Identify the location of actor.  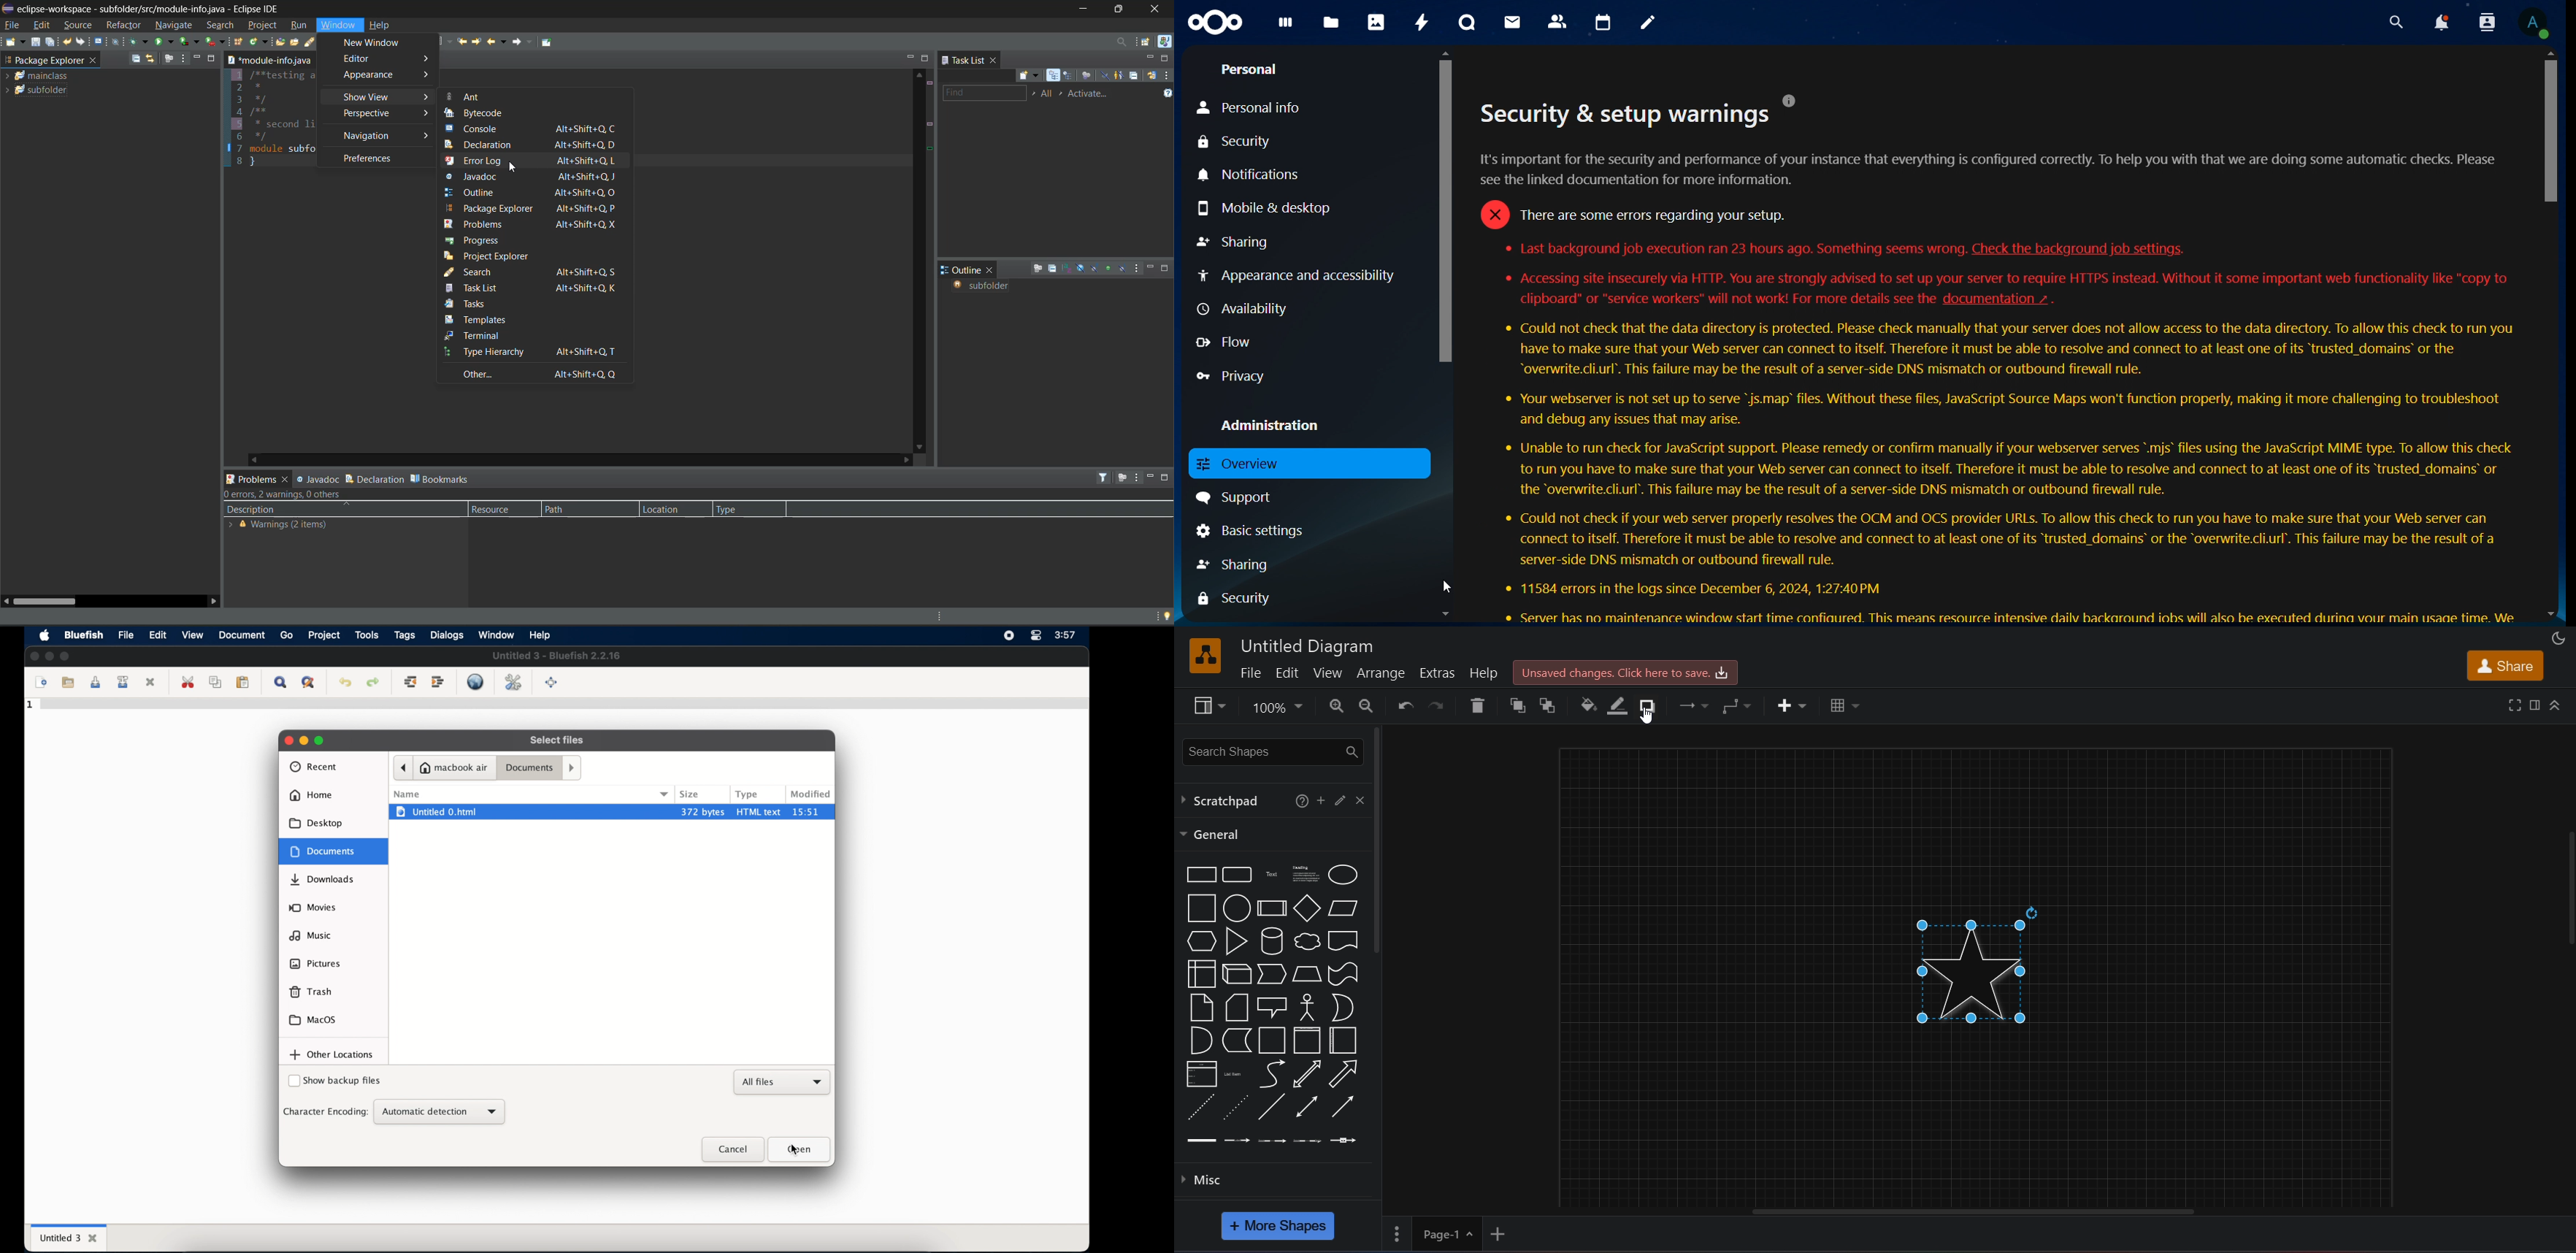
(1308, 1006).